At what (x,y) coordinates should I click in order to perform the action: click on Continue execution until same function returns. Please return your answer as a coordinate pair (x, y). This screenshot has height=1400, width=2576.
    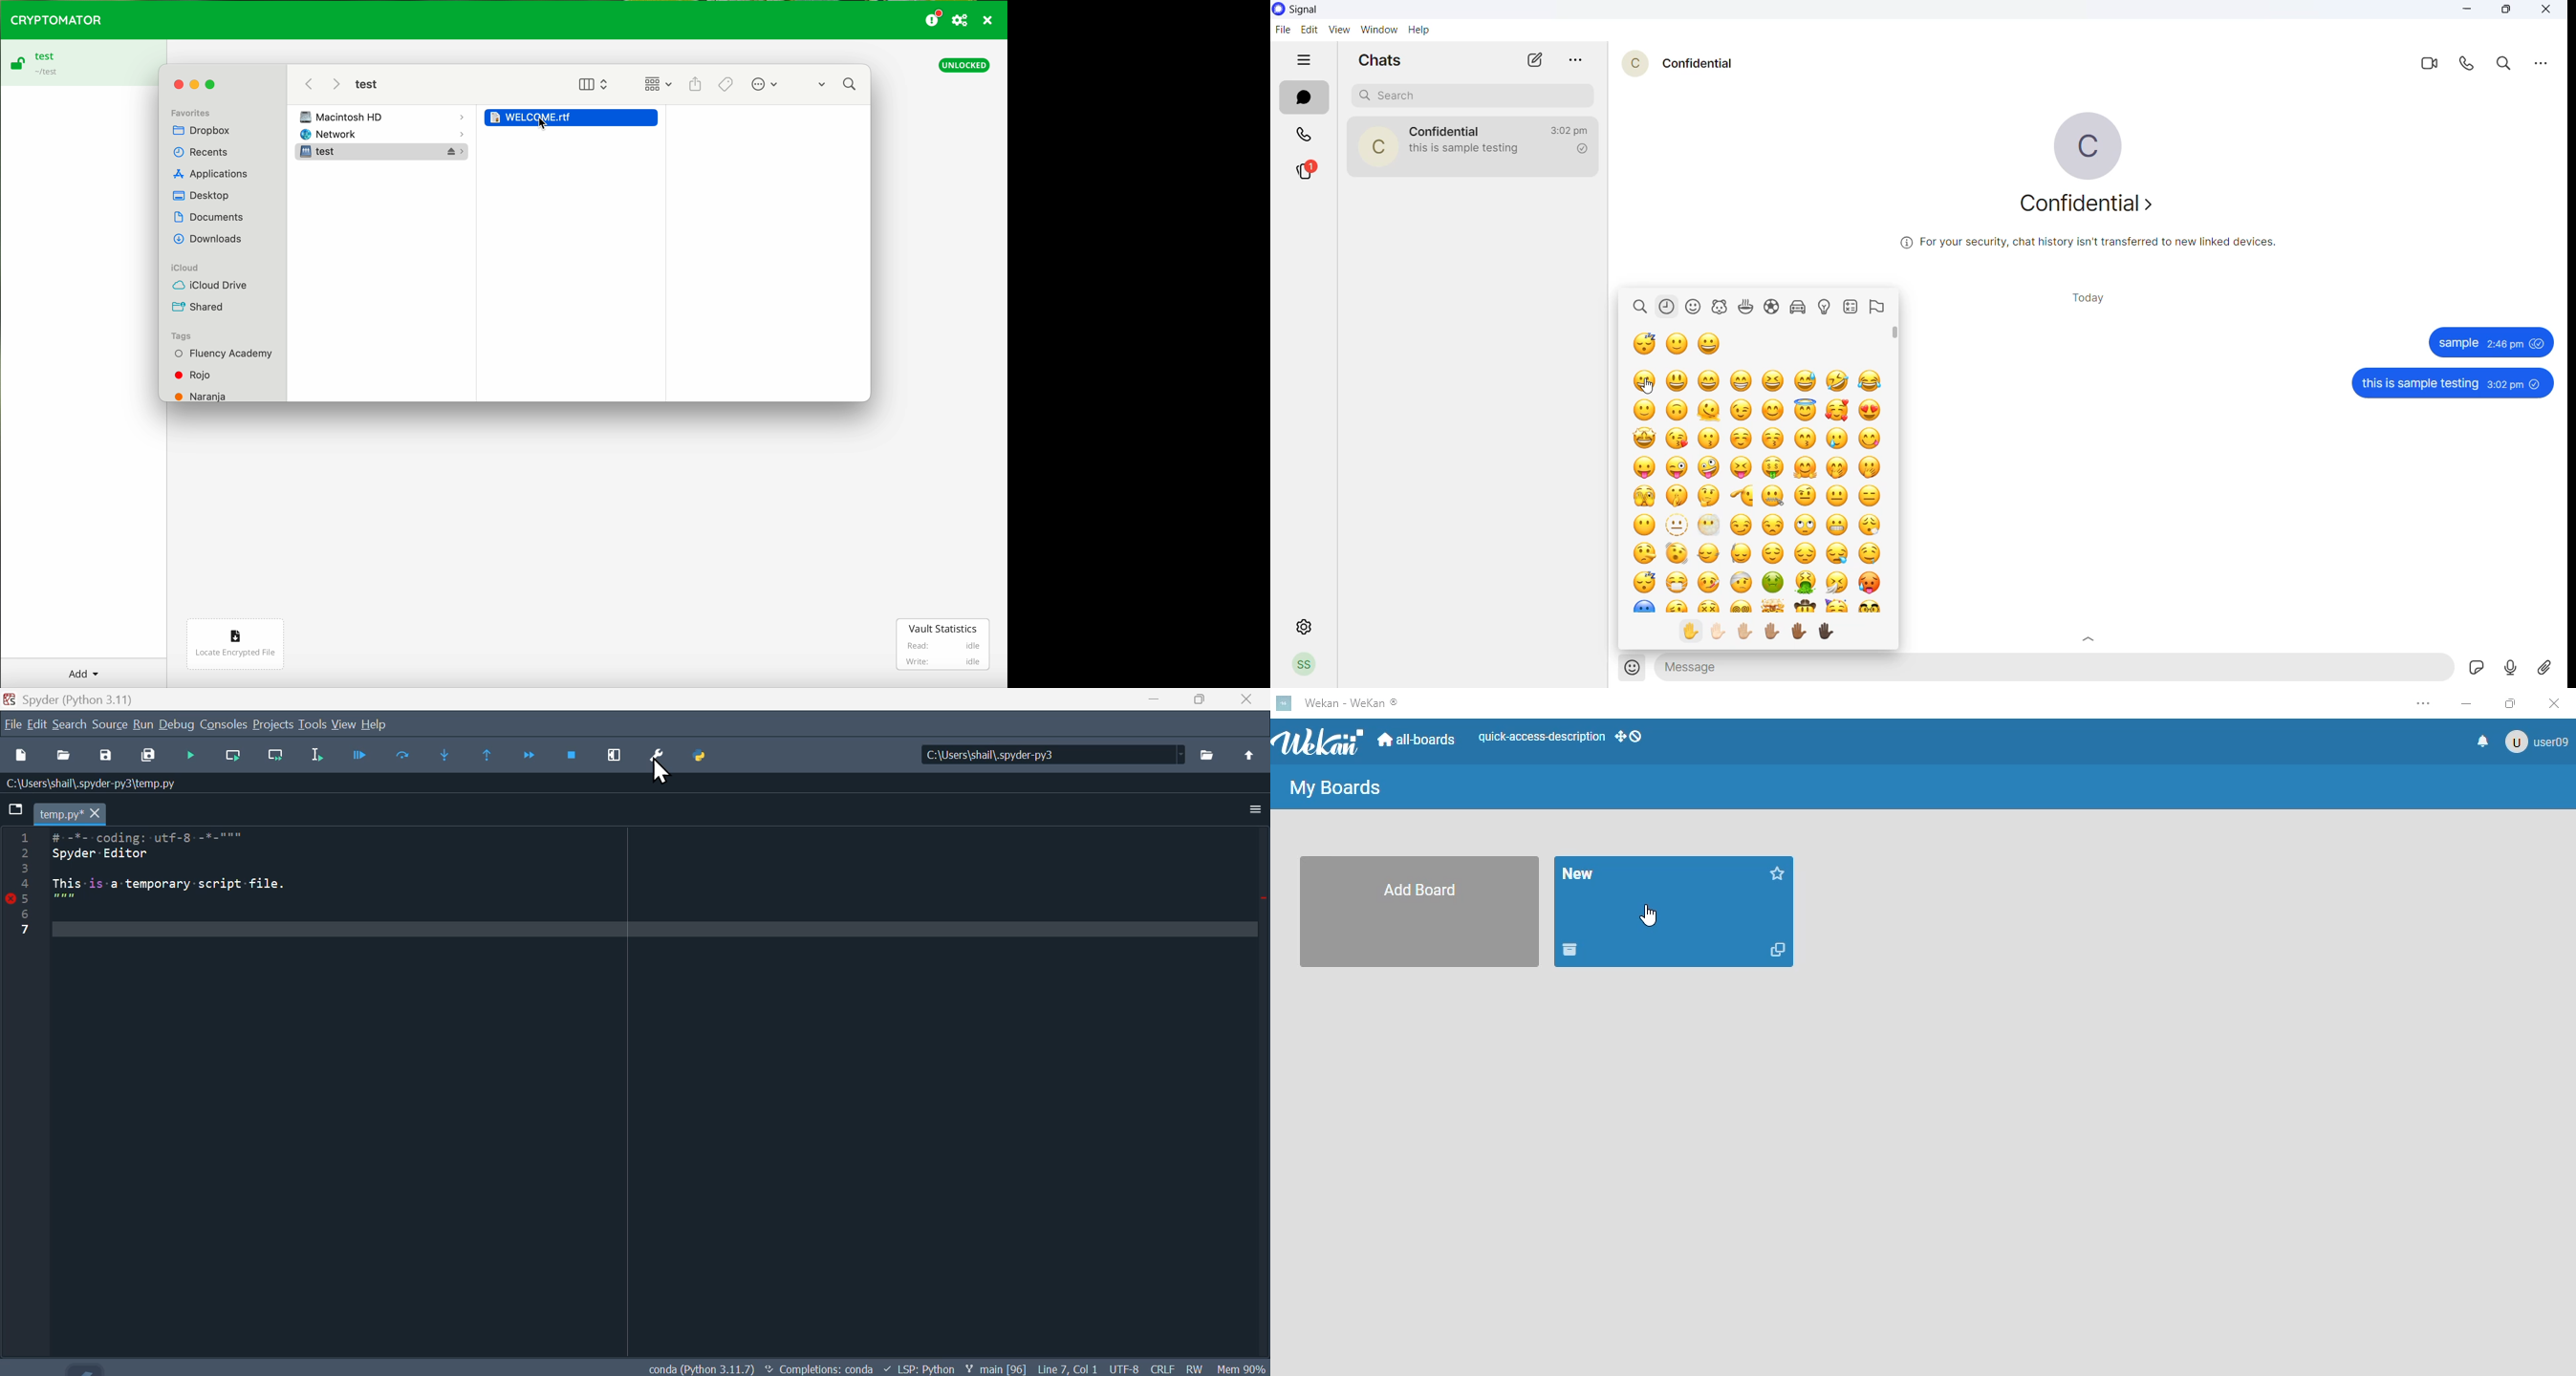
    Looking at the image, I should click on (489, 757).